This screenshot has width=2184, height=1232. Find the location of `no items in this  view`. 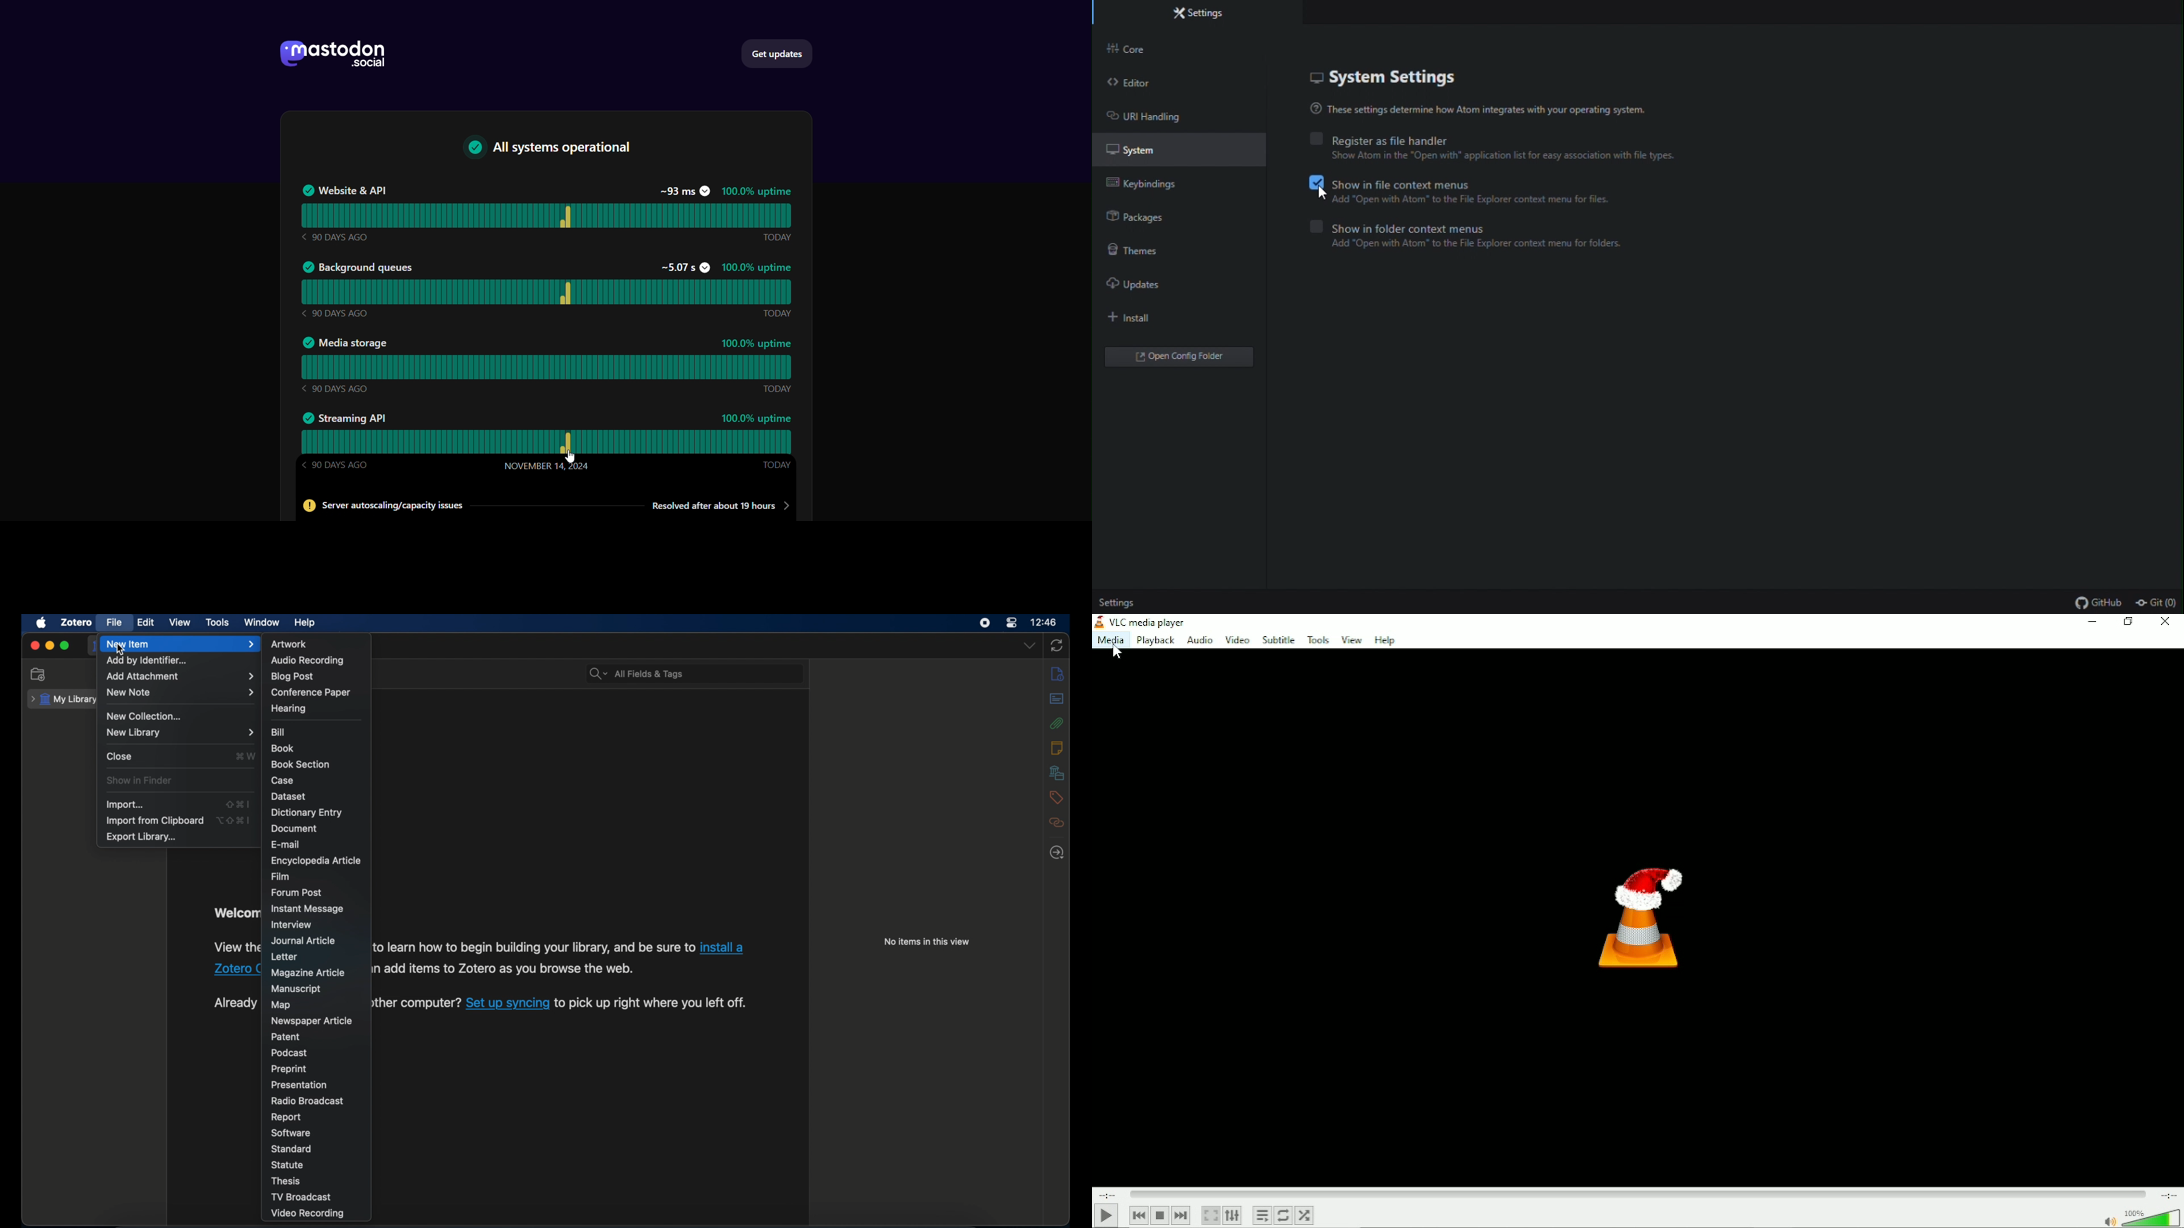

no items in this  view is located at coordinates (927, 941).